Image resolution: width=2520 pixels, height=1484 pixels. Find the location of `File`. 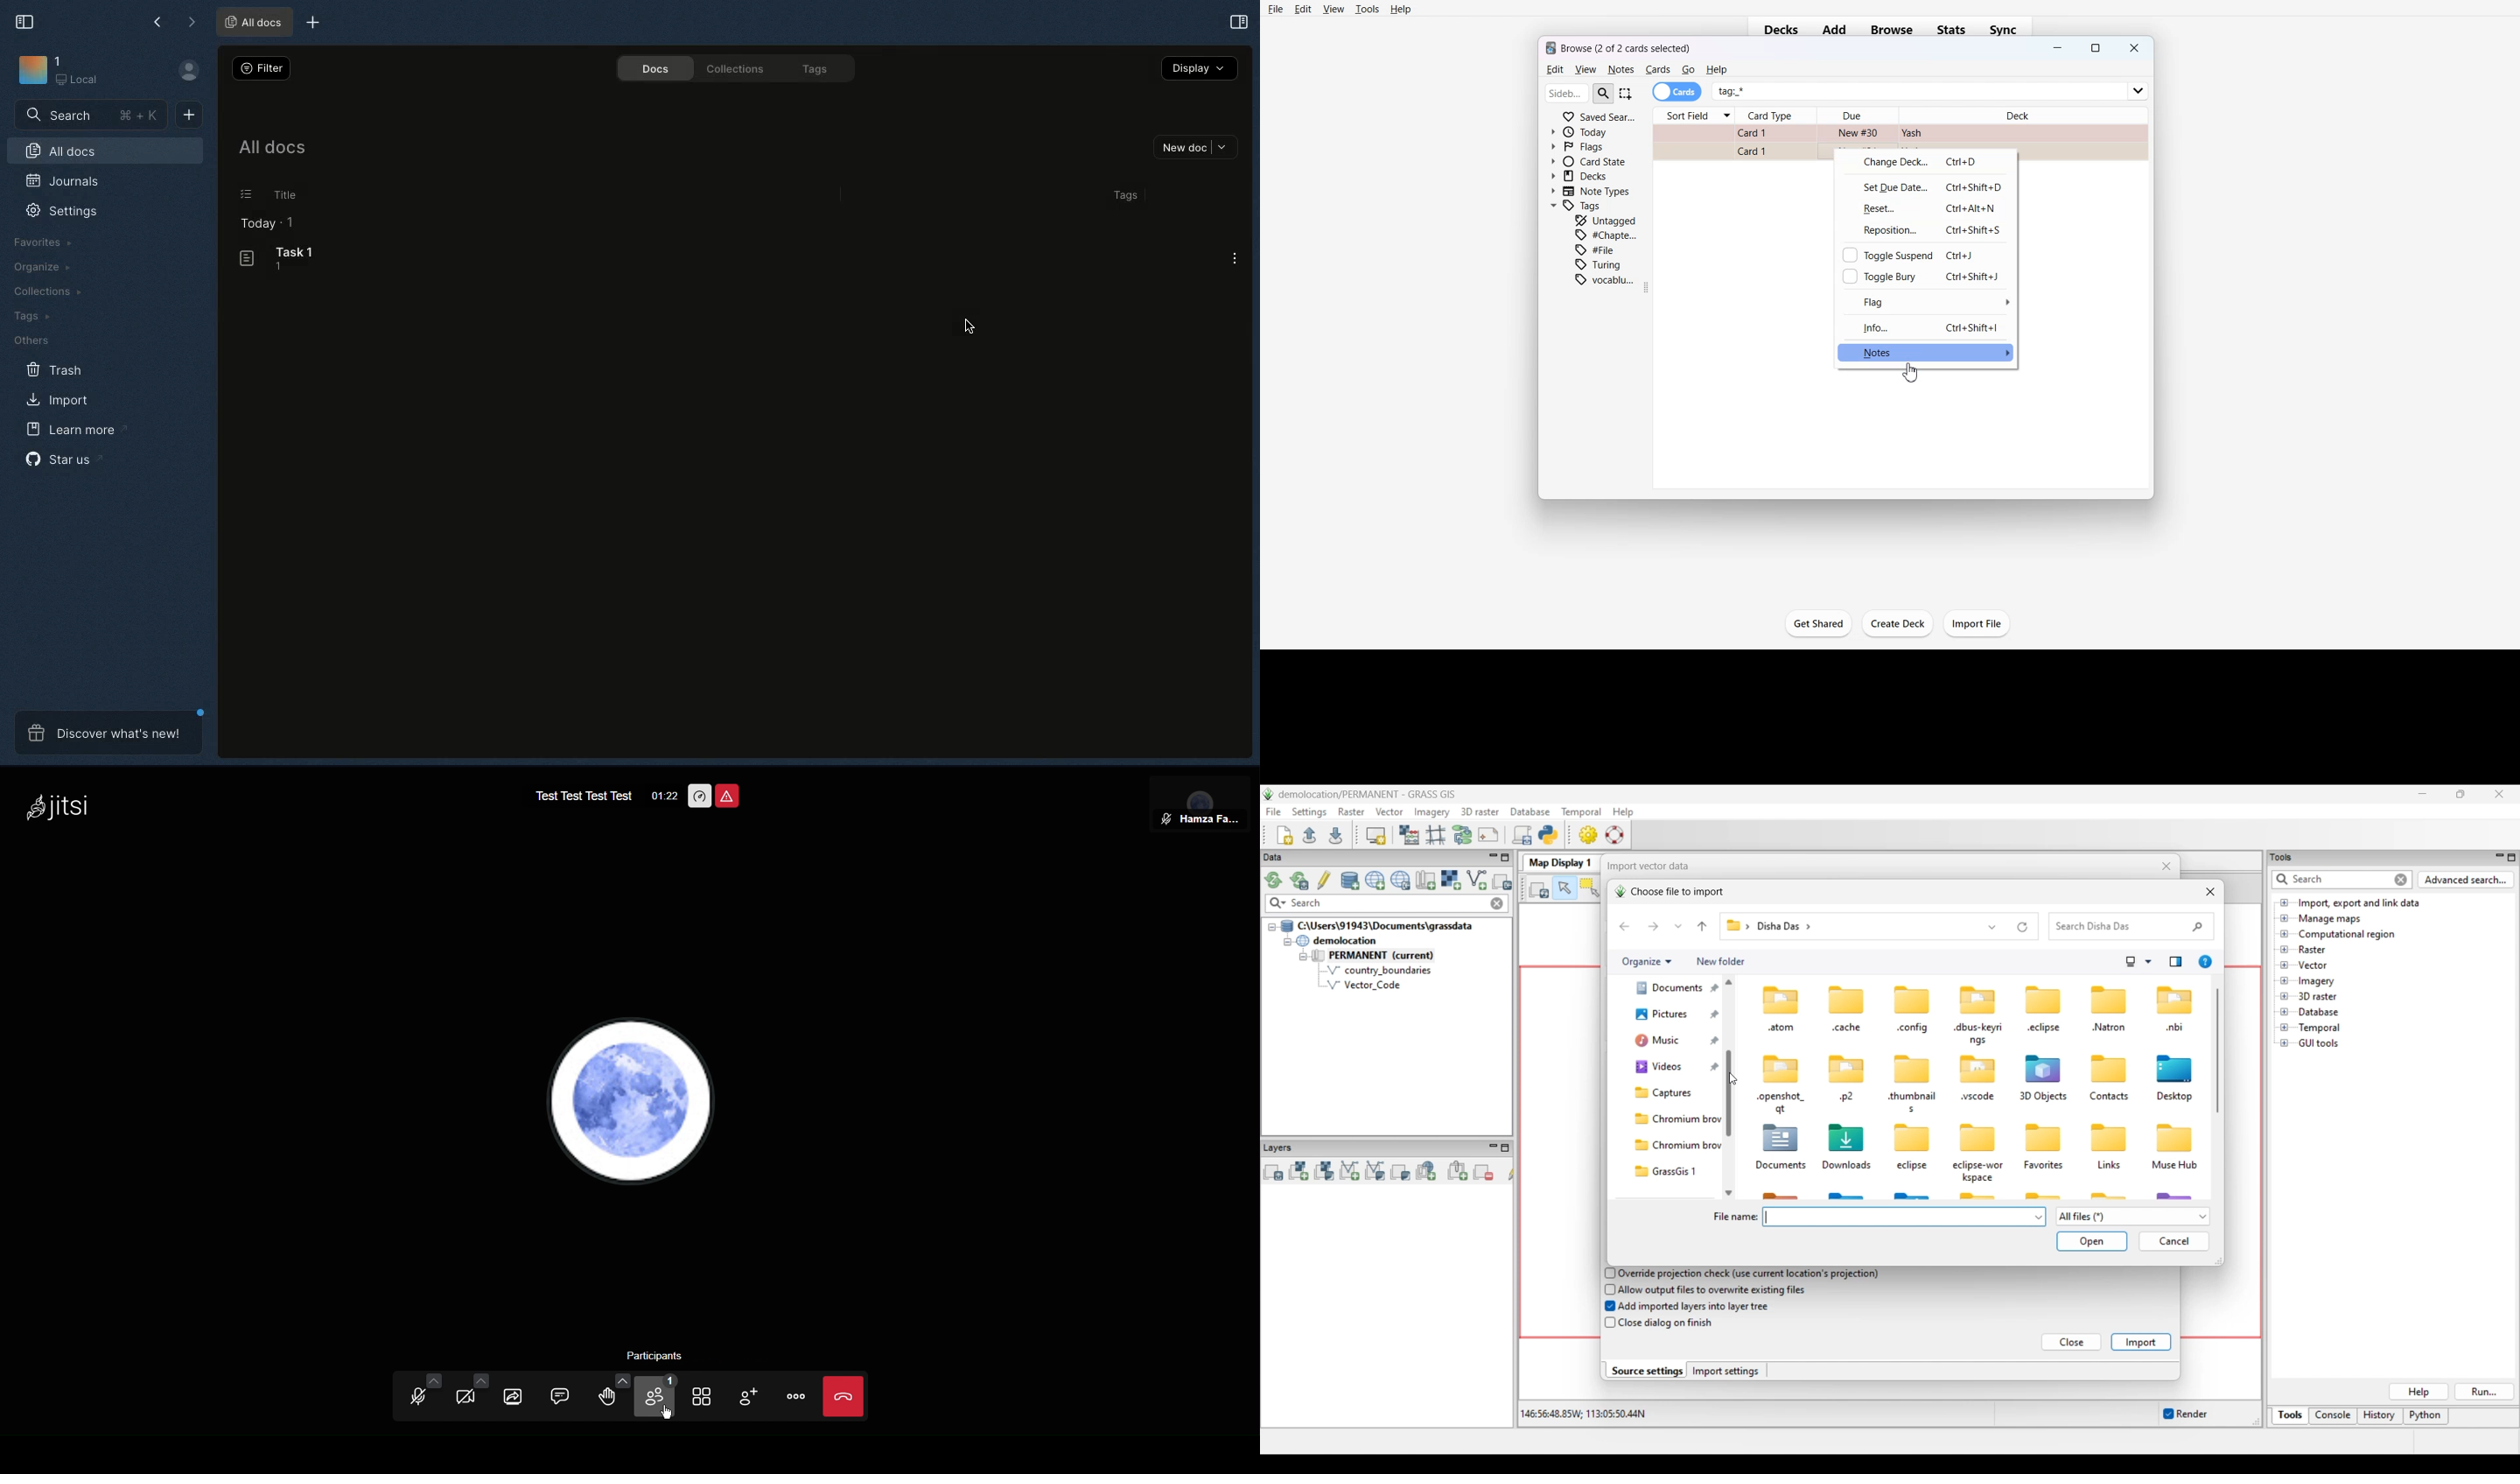

File is located at coordinates (1276, 9).